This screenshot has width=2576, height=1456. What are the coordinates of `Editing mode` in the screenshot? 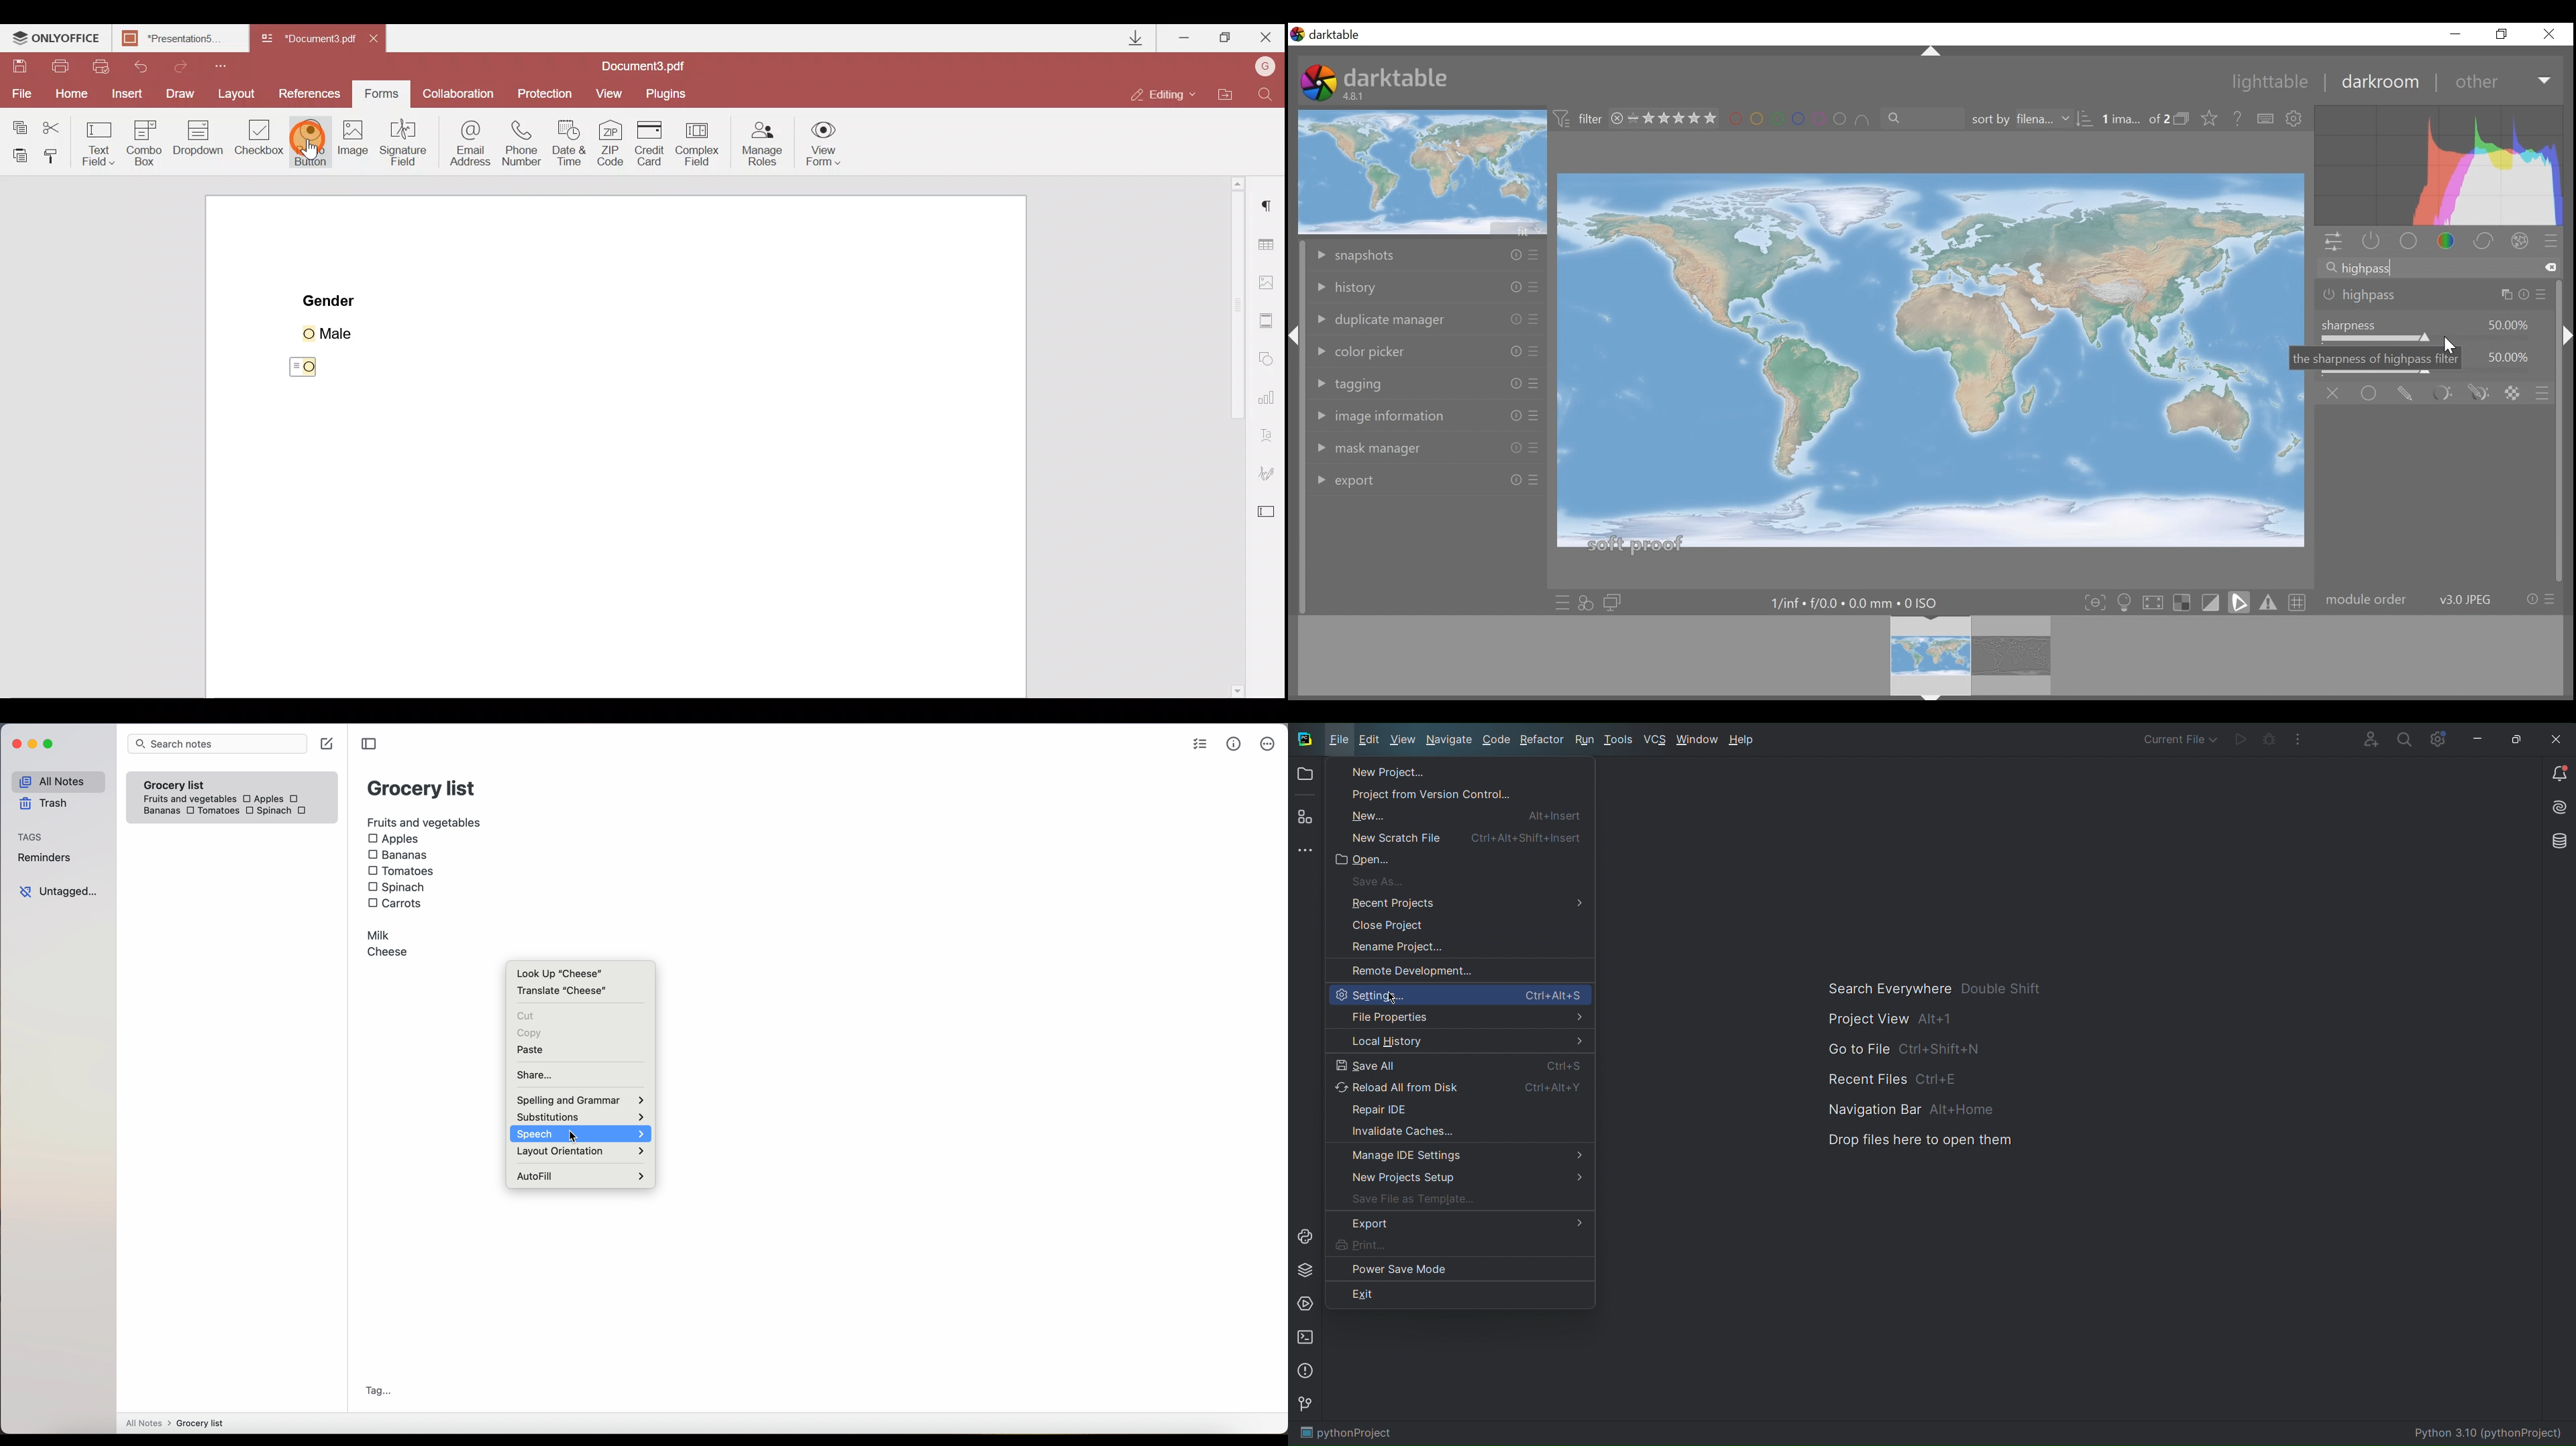 It's located at (1168, 89).